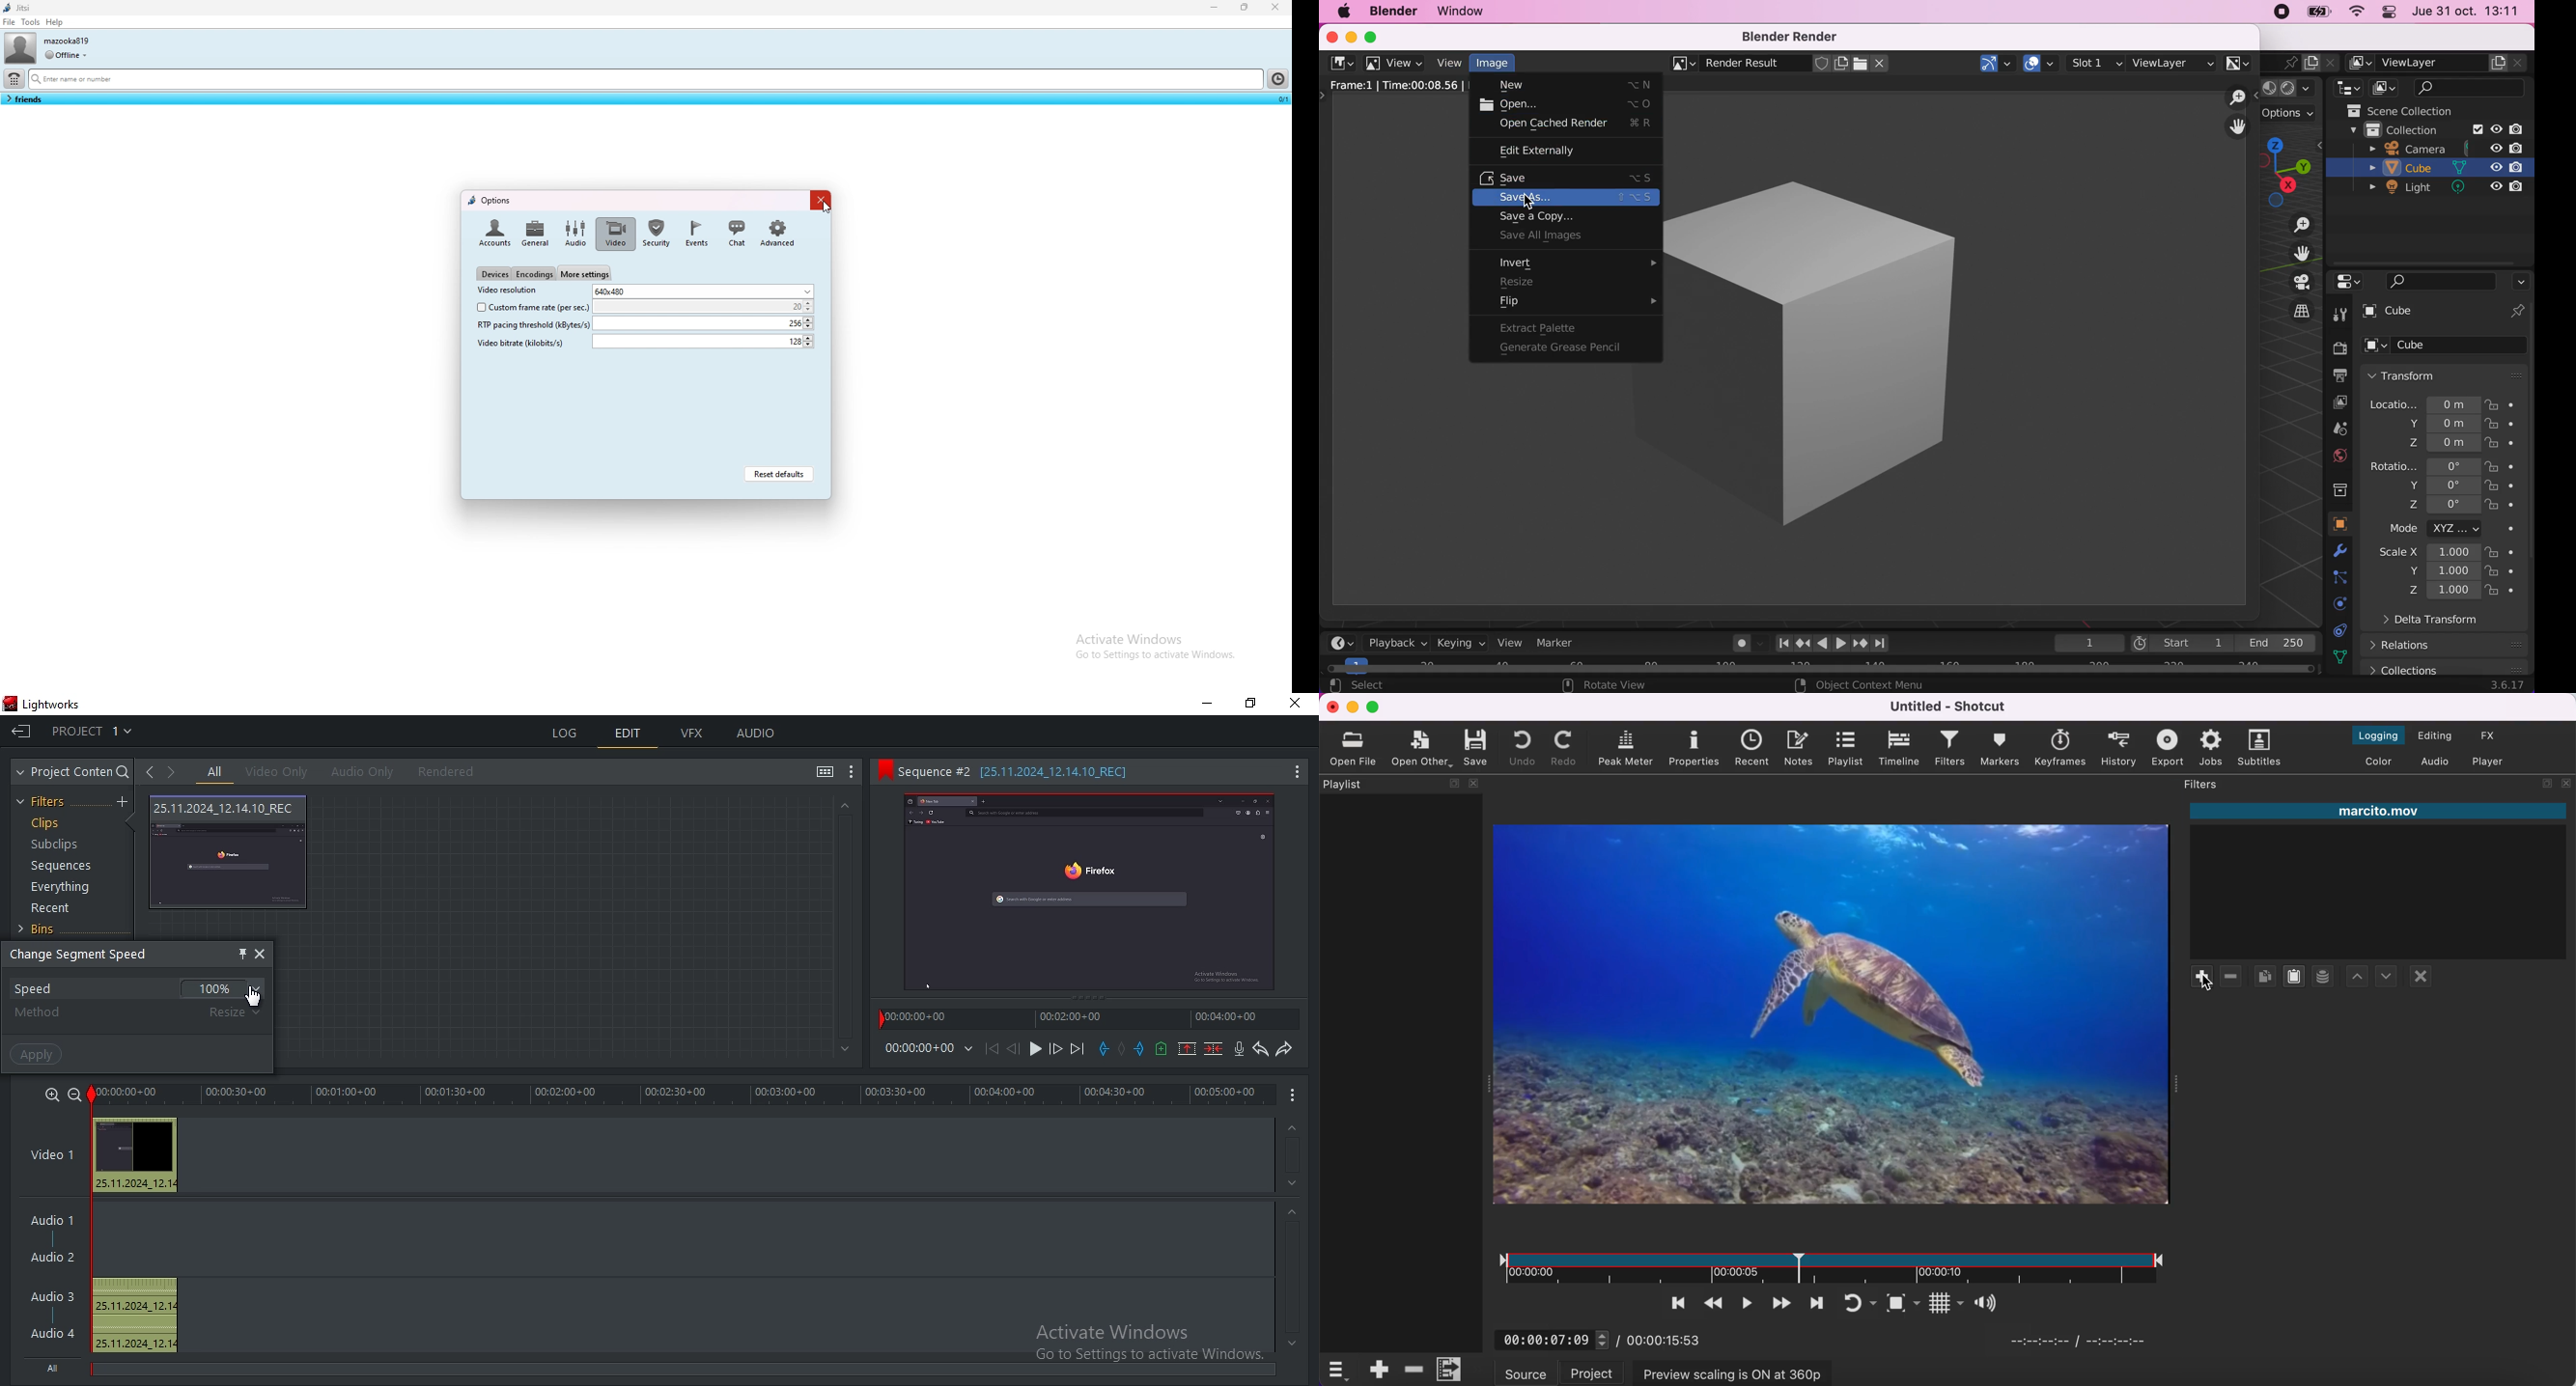 Image resolution: width=2576 pixels, height=1400 pixels. Describe the element at coordinates (1340, 62) in the screenshot. I see `blender` at that location.